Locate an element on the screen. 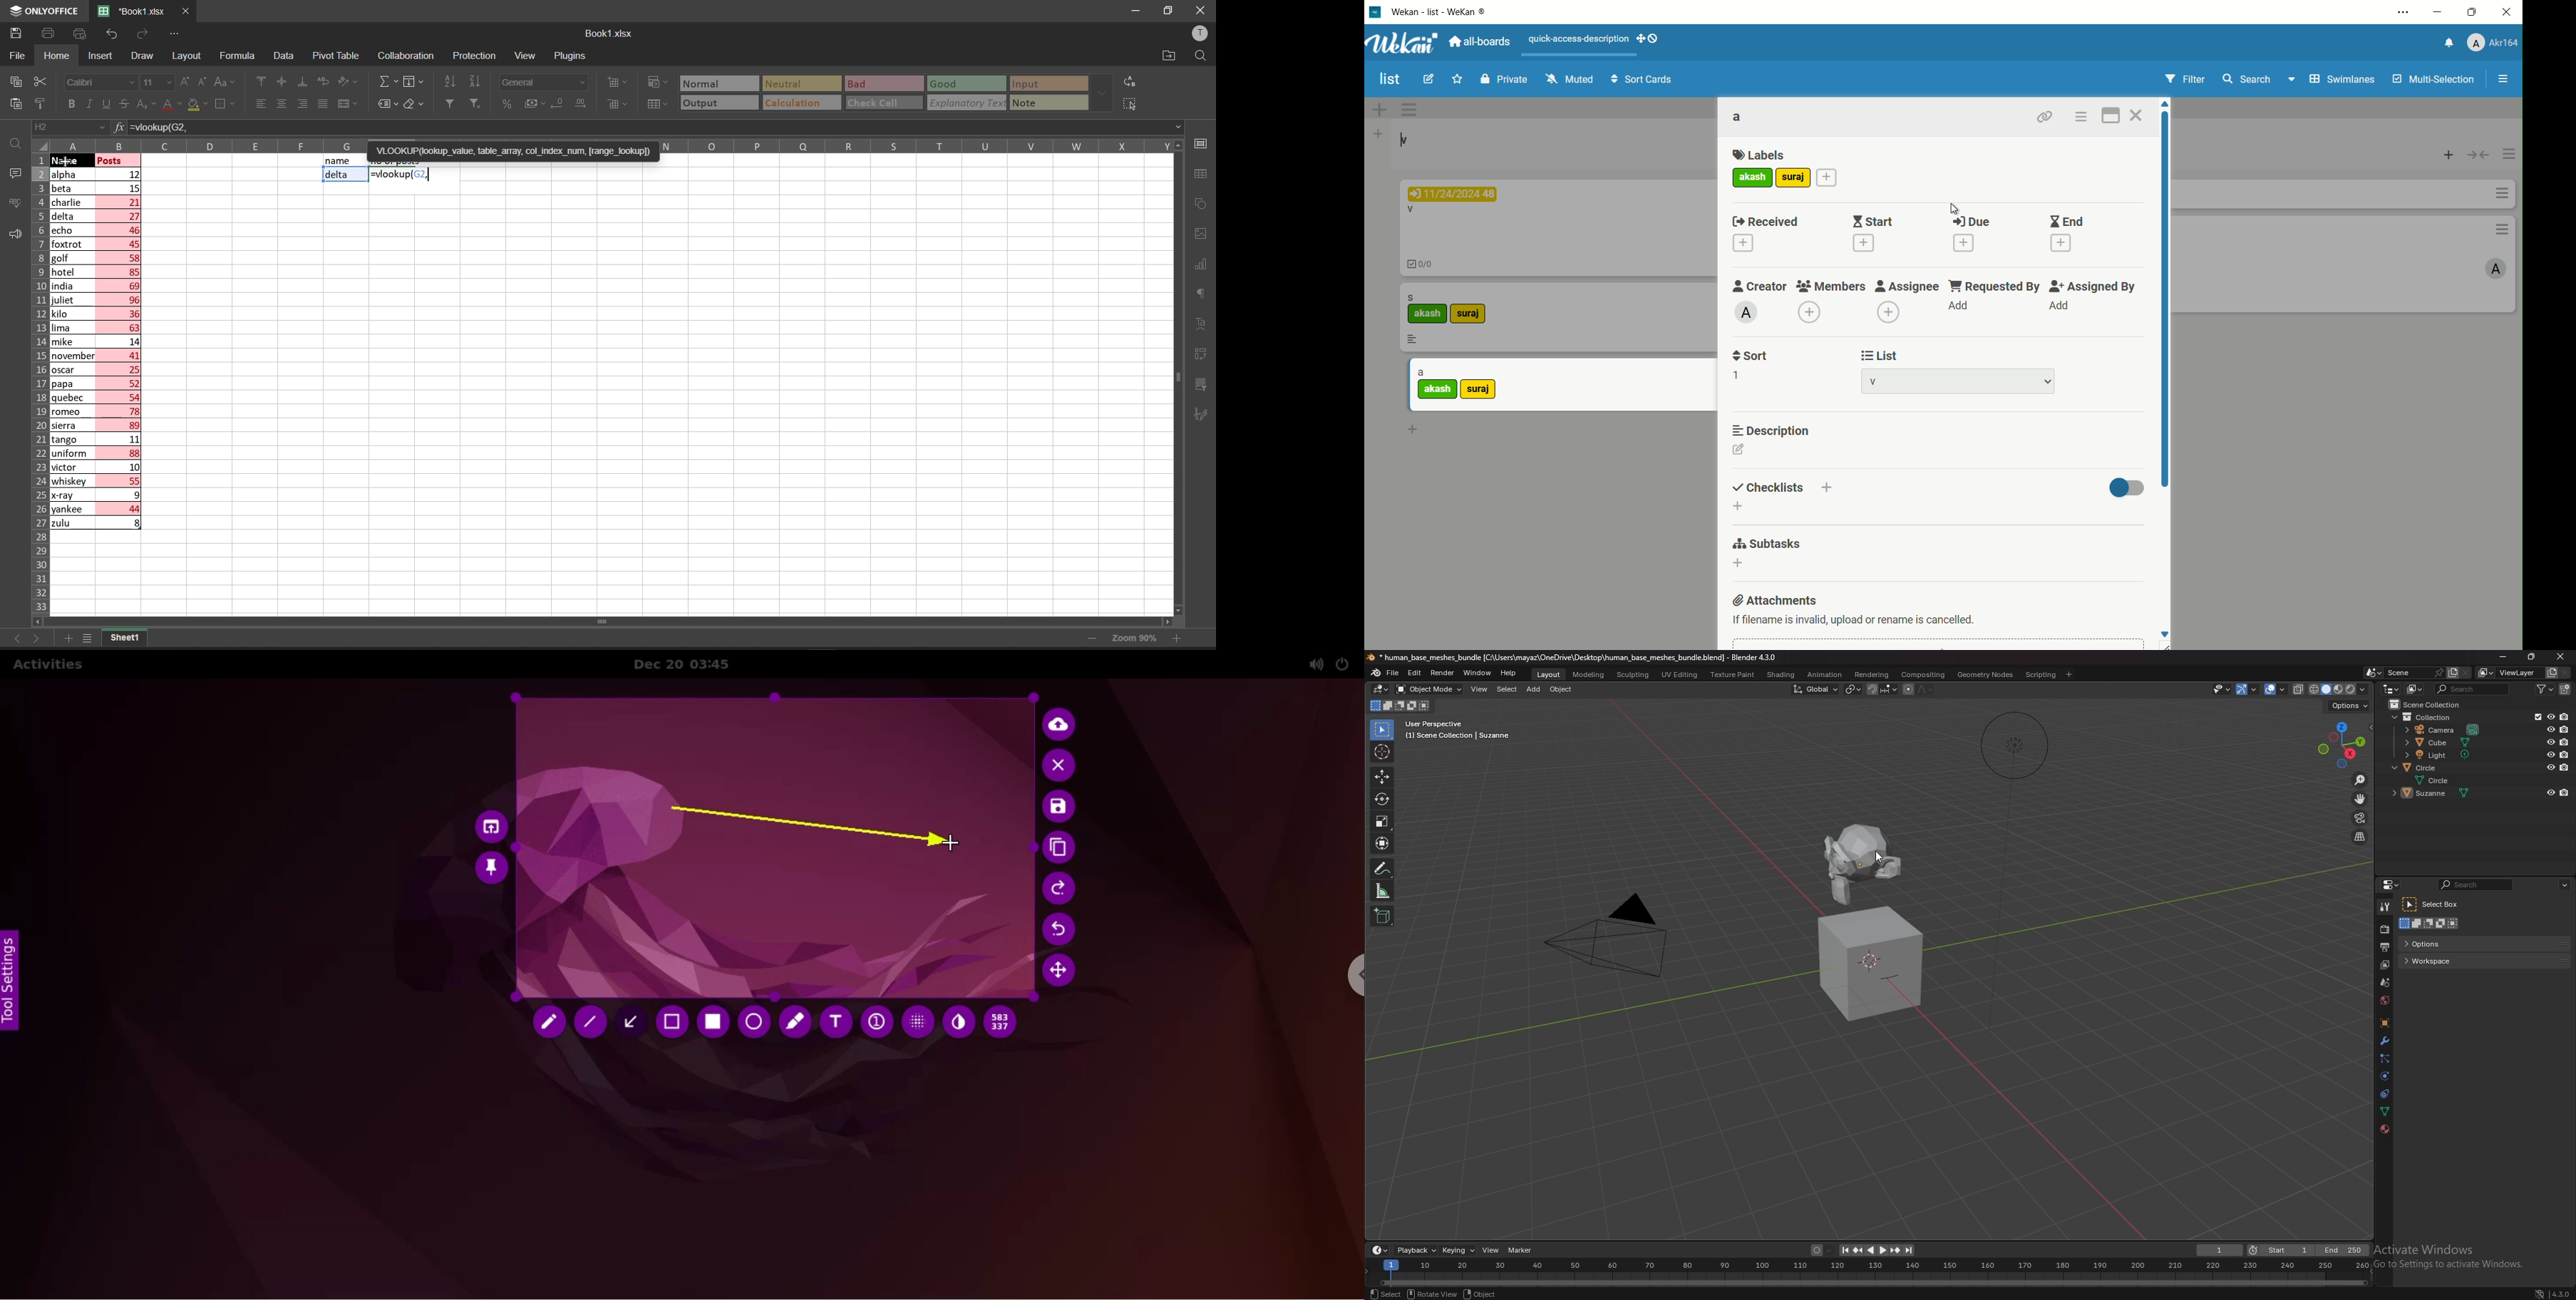 The image size is (2576, 1316). star is located at coordinates (1457, 79).